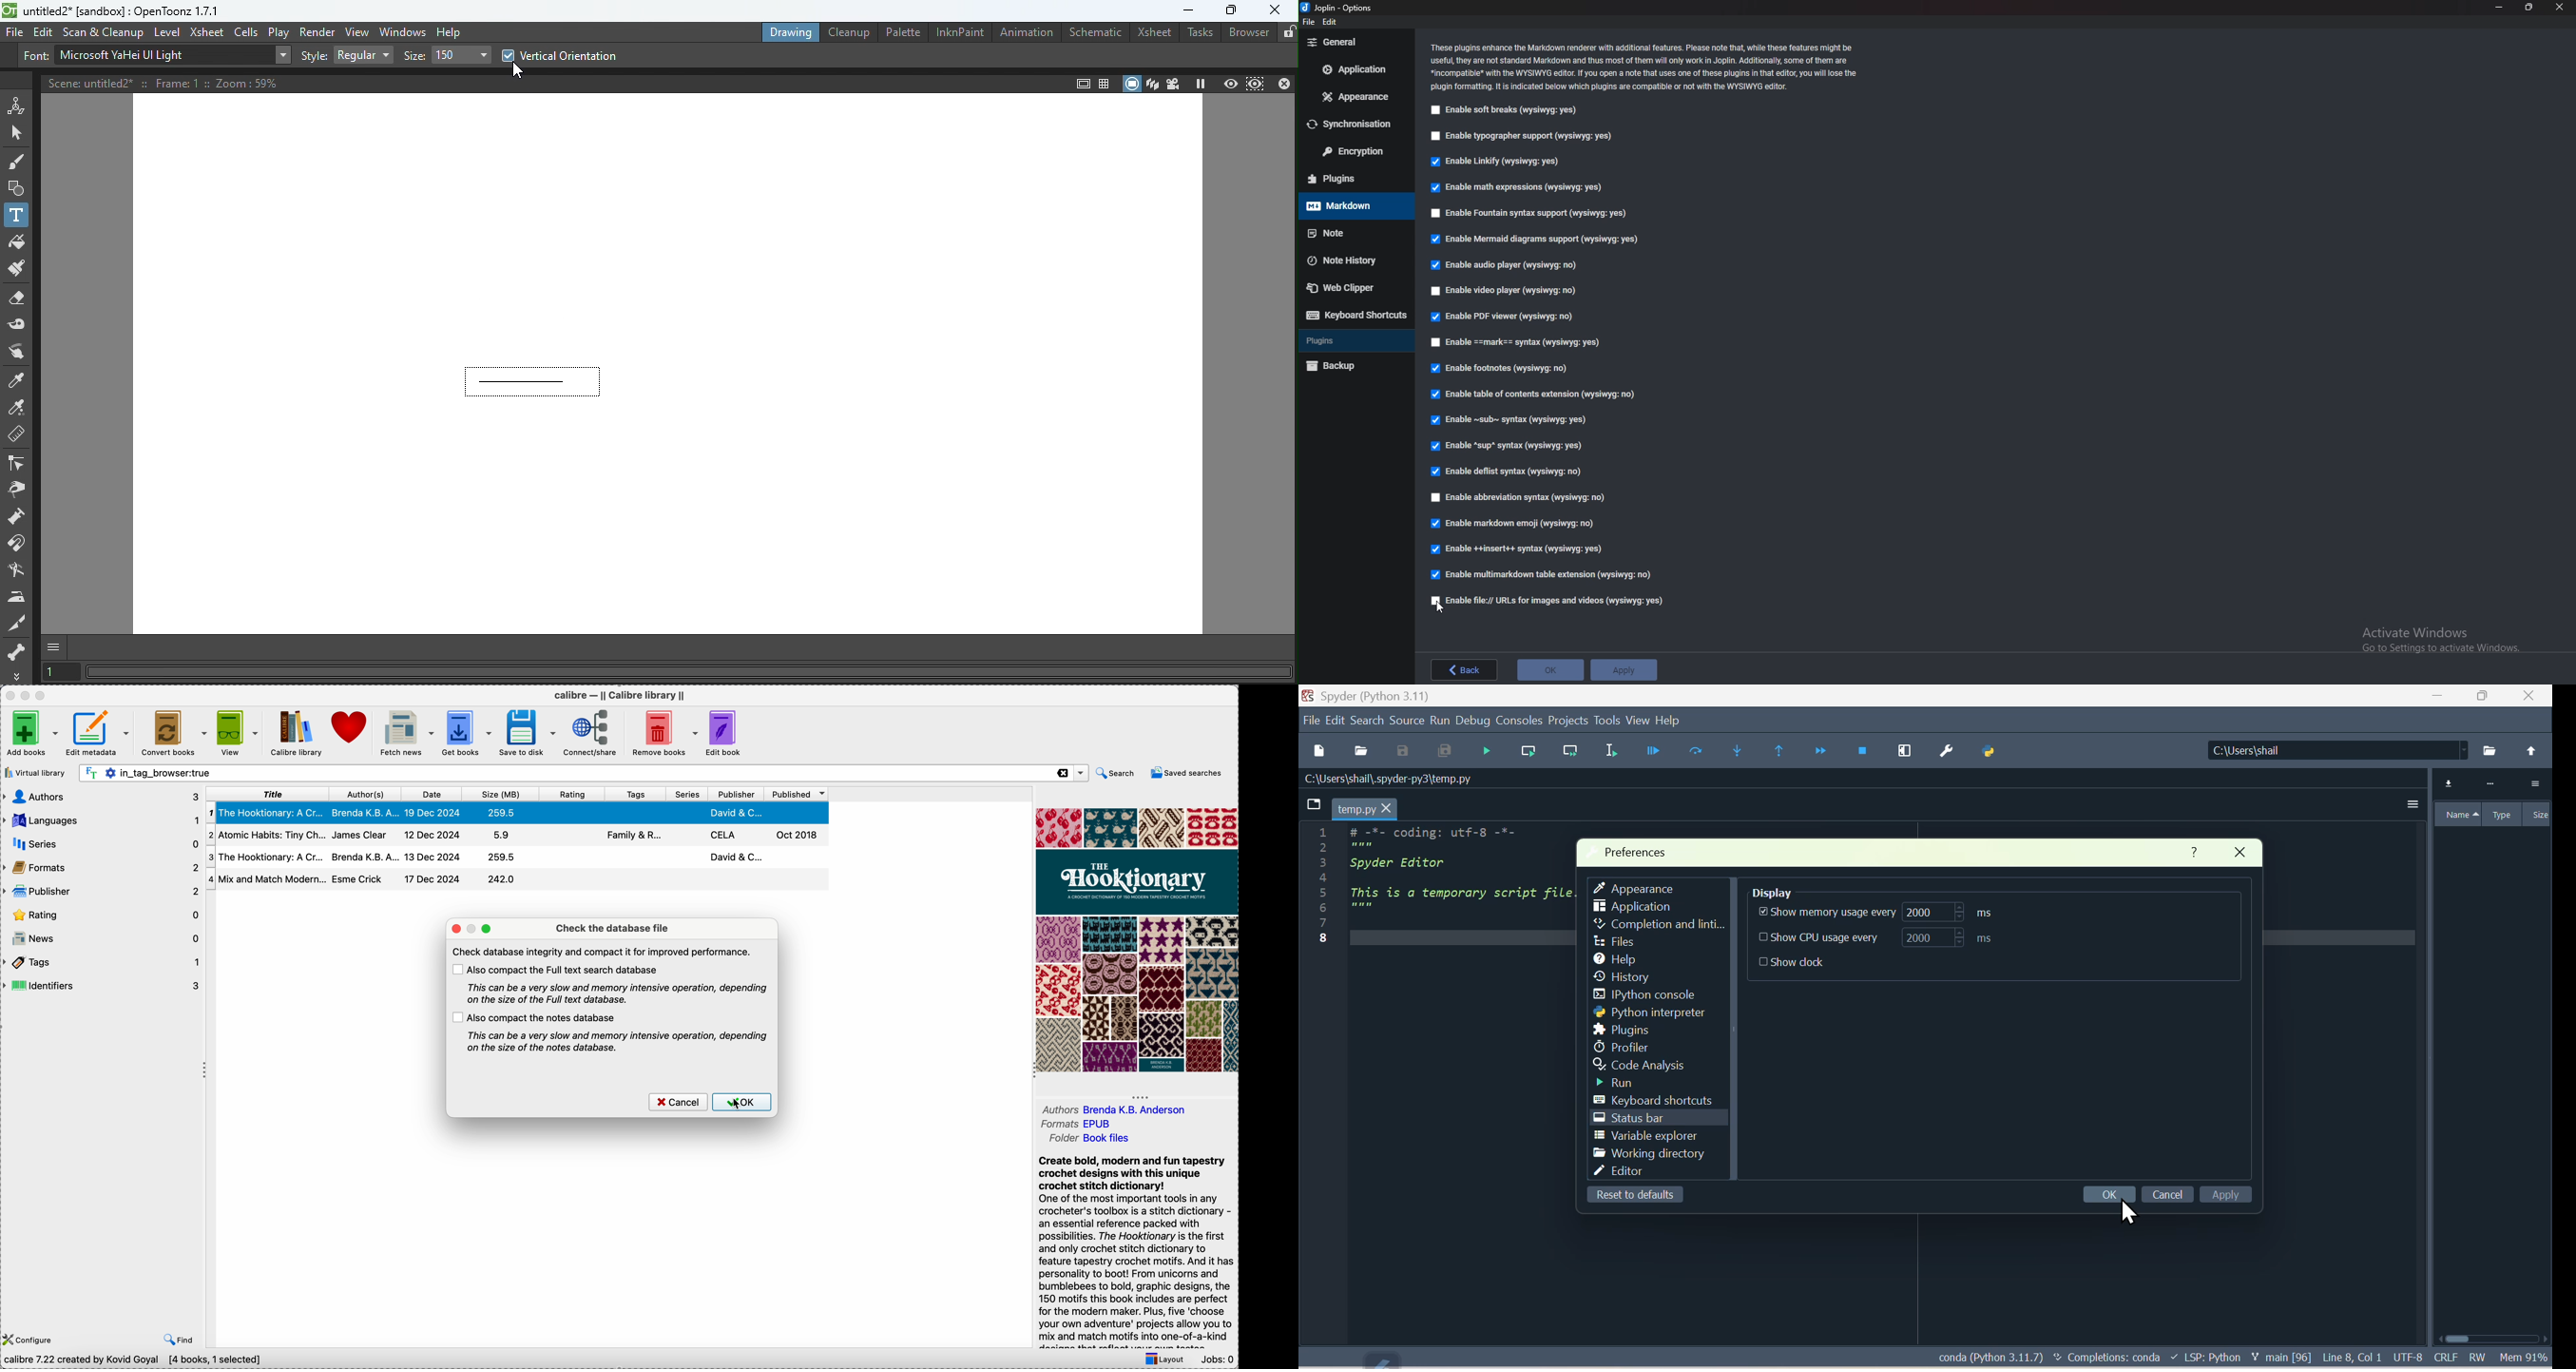 This screenshot has width=2576, height=1372. What do you see at coordinates (1608, 720) in the screenshot?
I see `Tools ` at bounding box center [1608, 720].